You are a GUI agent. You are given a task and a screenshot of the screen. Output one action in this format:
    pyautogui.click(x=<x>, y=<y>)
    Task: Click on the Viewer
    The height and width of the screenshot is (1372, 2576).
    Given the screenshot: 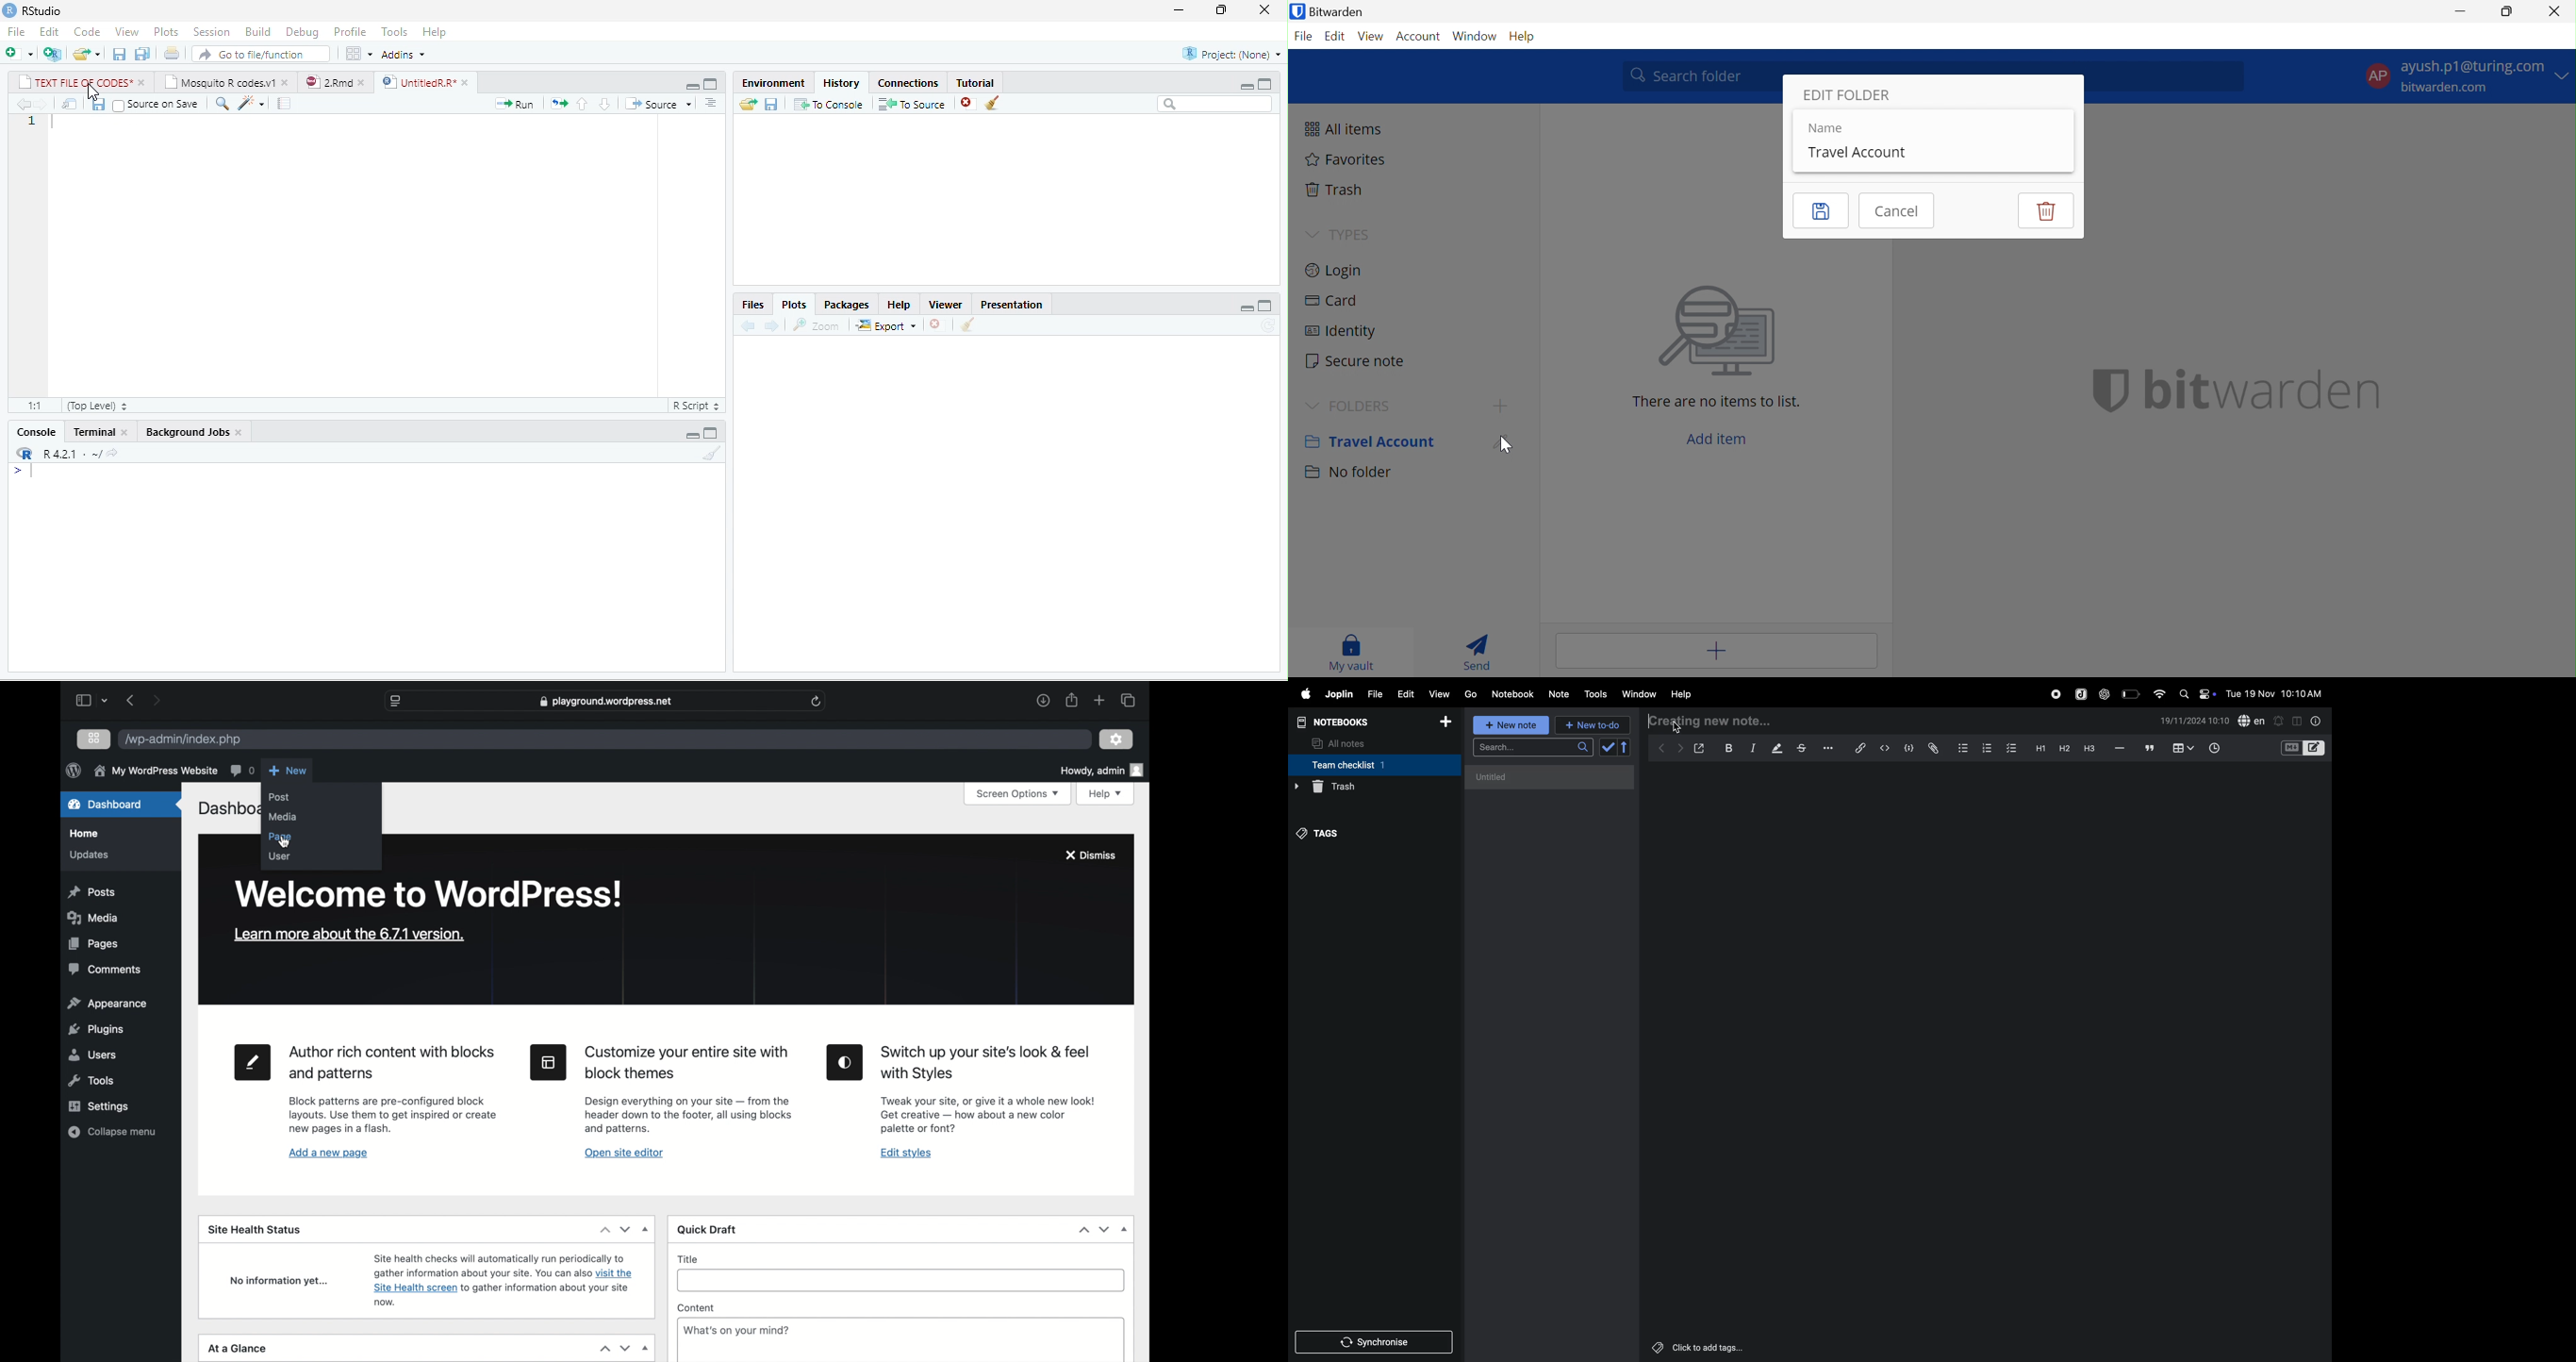 What is the action you would take?
    pyautogui.click(x=946, y=305)
    